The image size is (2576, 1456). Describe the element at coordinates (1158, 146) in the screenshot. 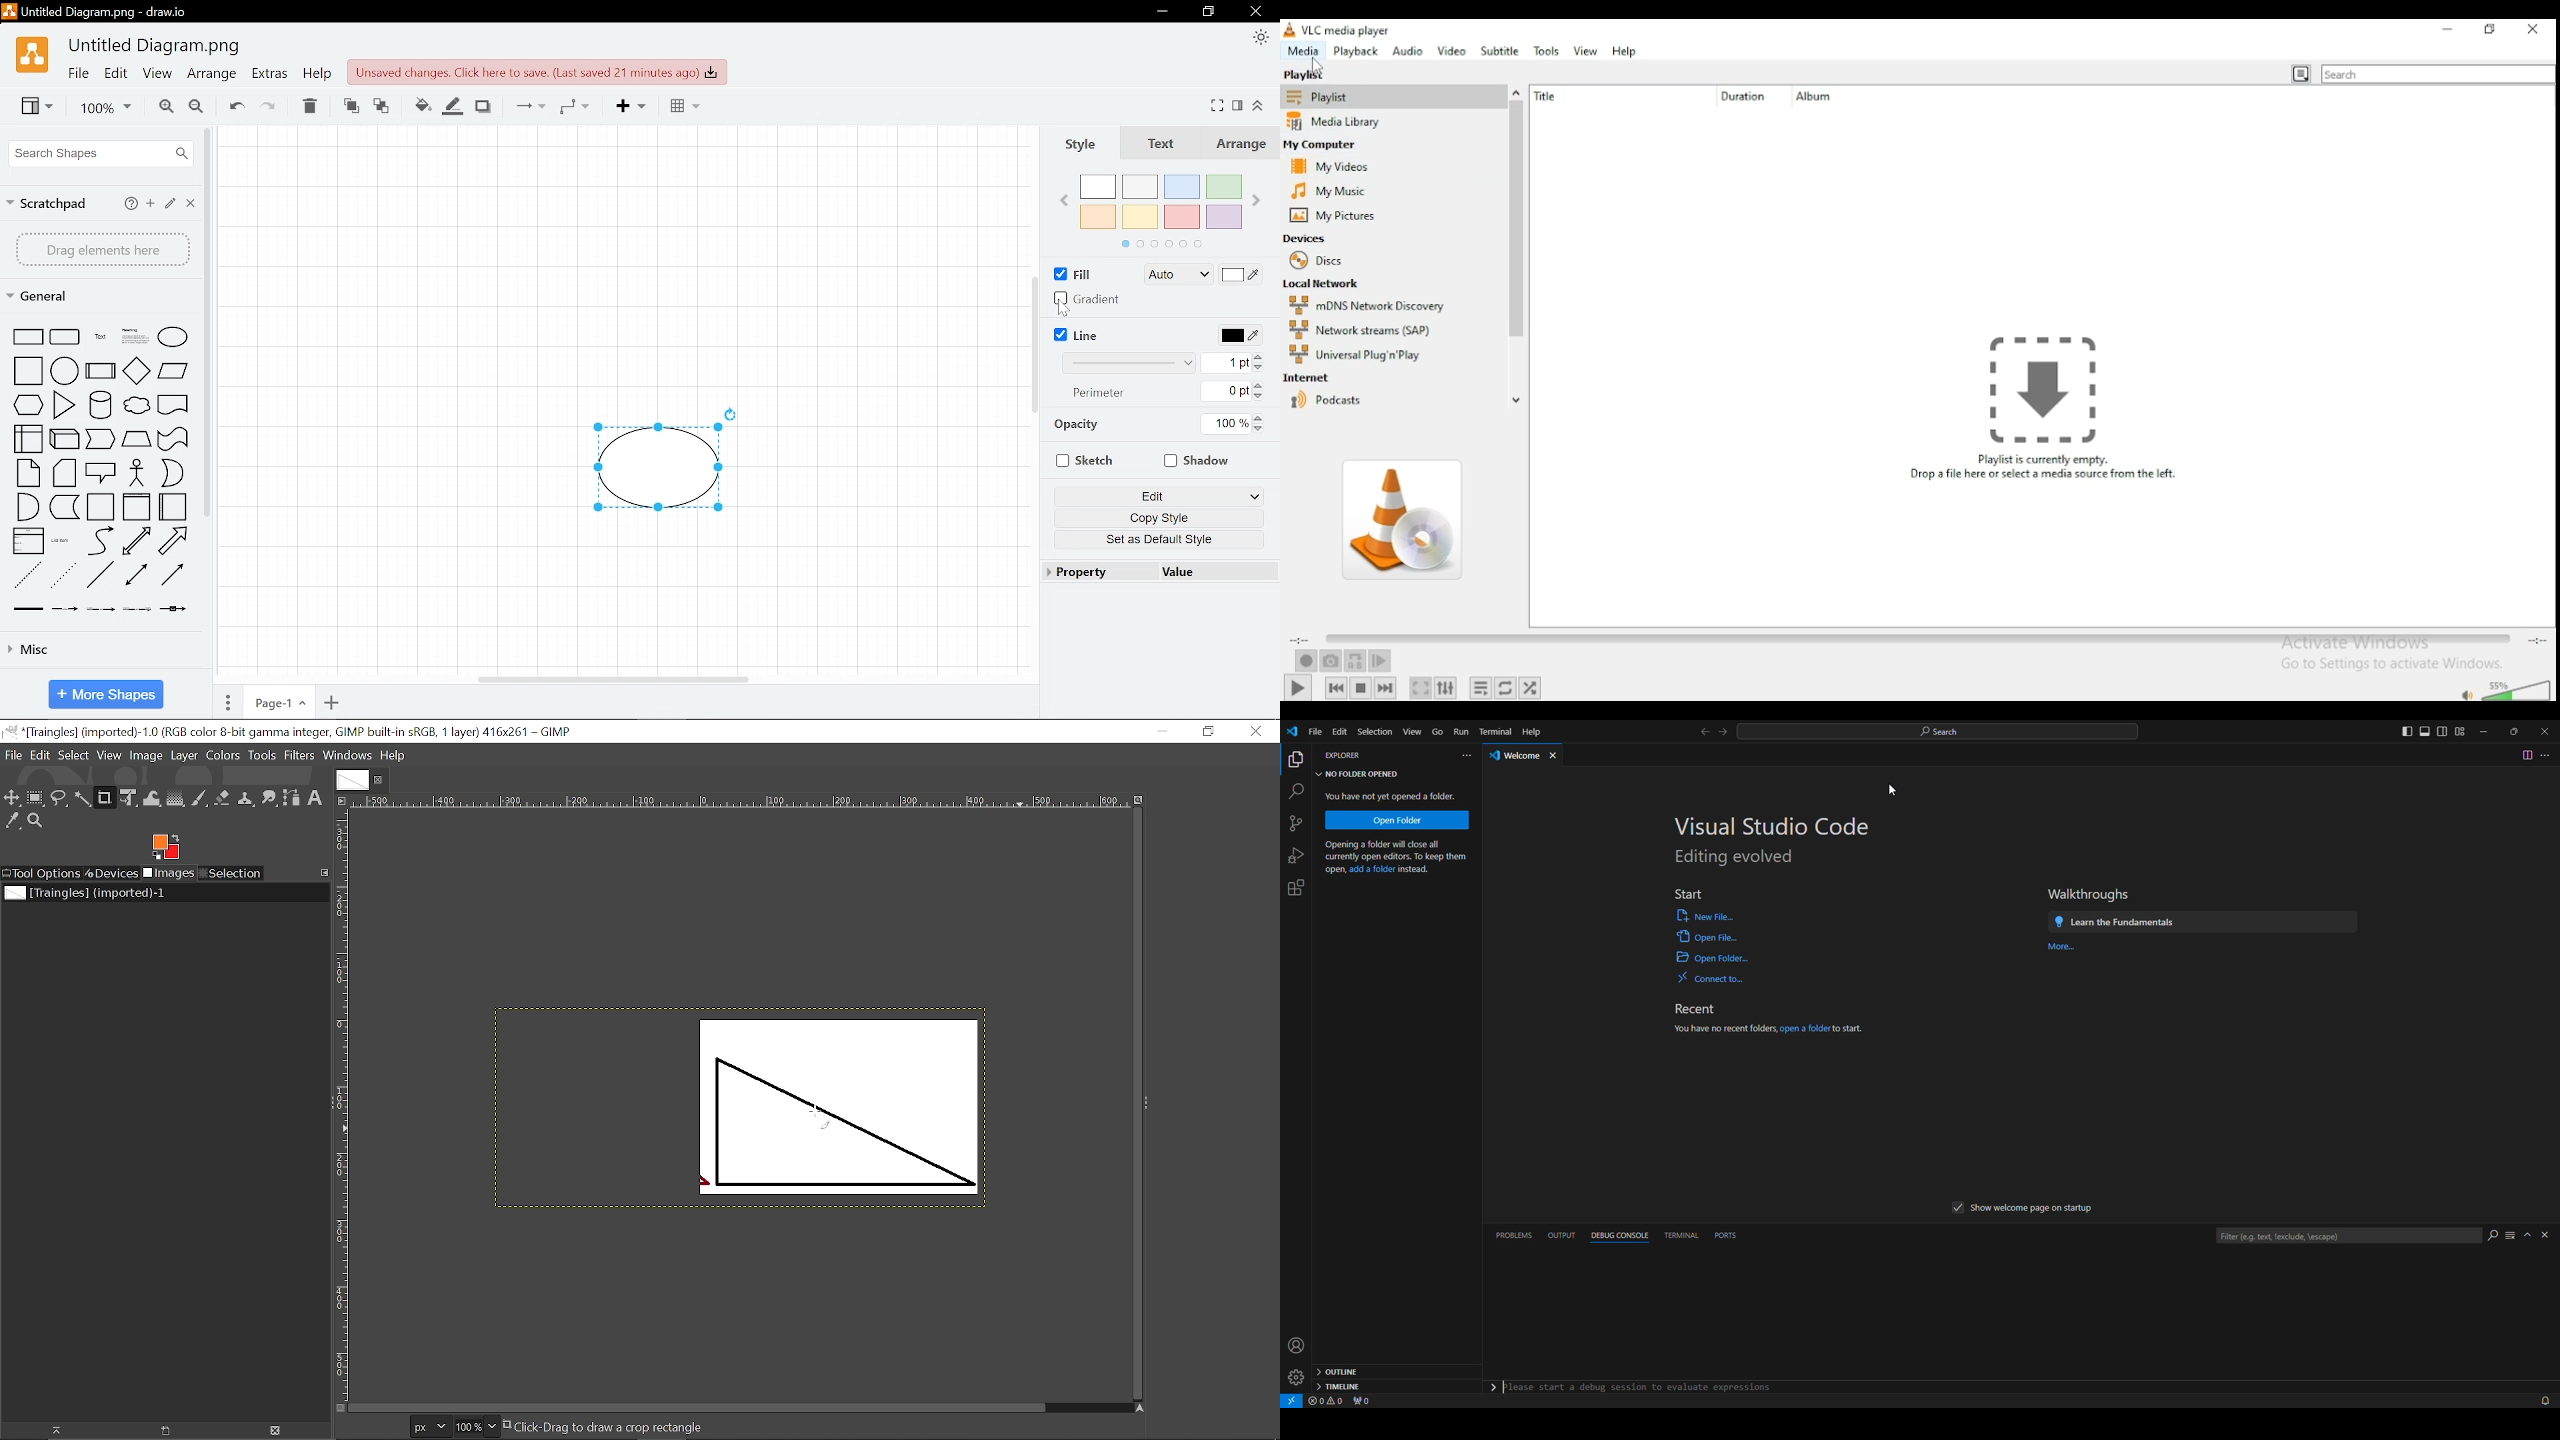

I see `Text` at that location.